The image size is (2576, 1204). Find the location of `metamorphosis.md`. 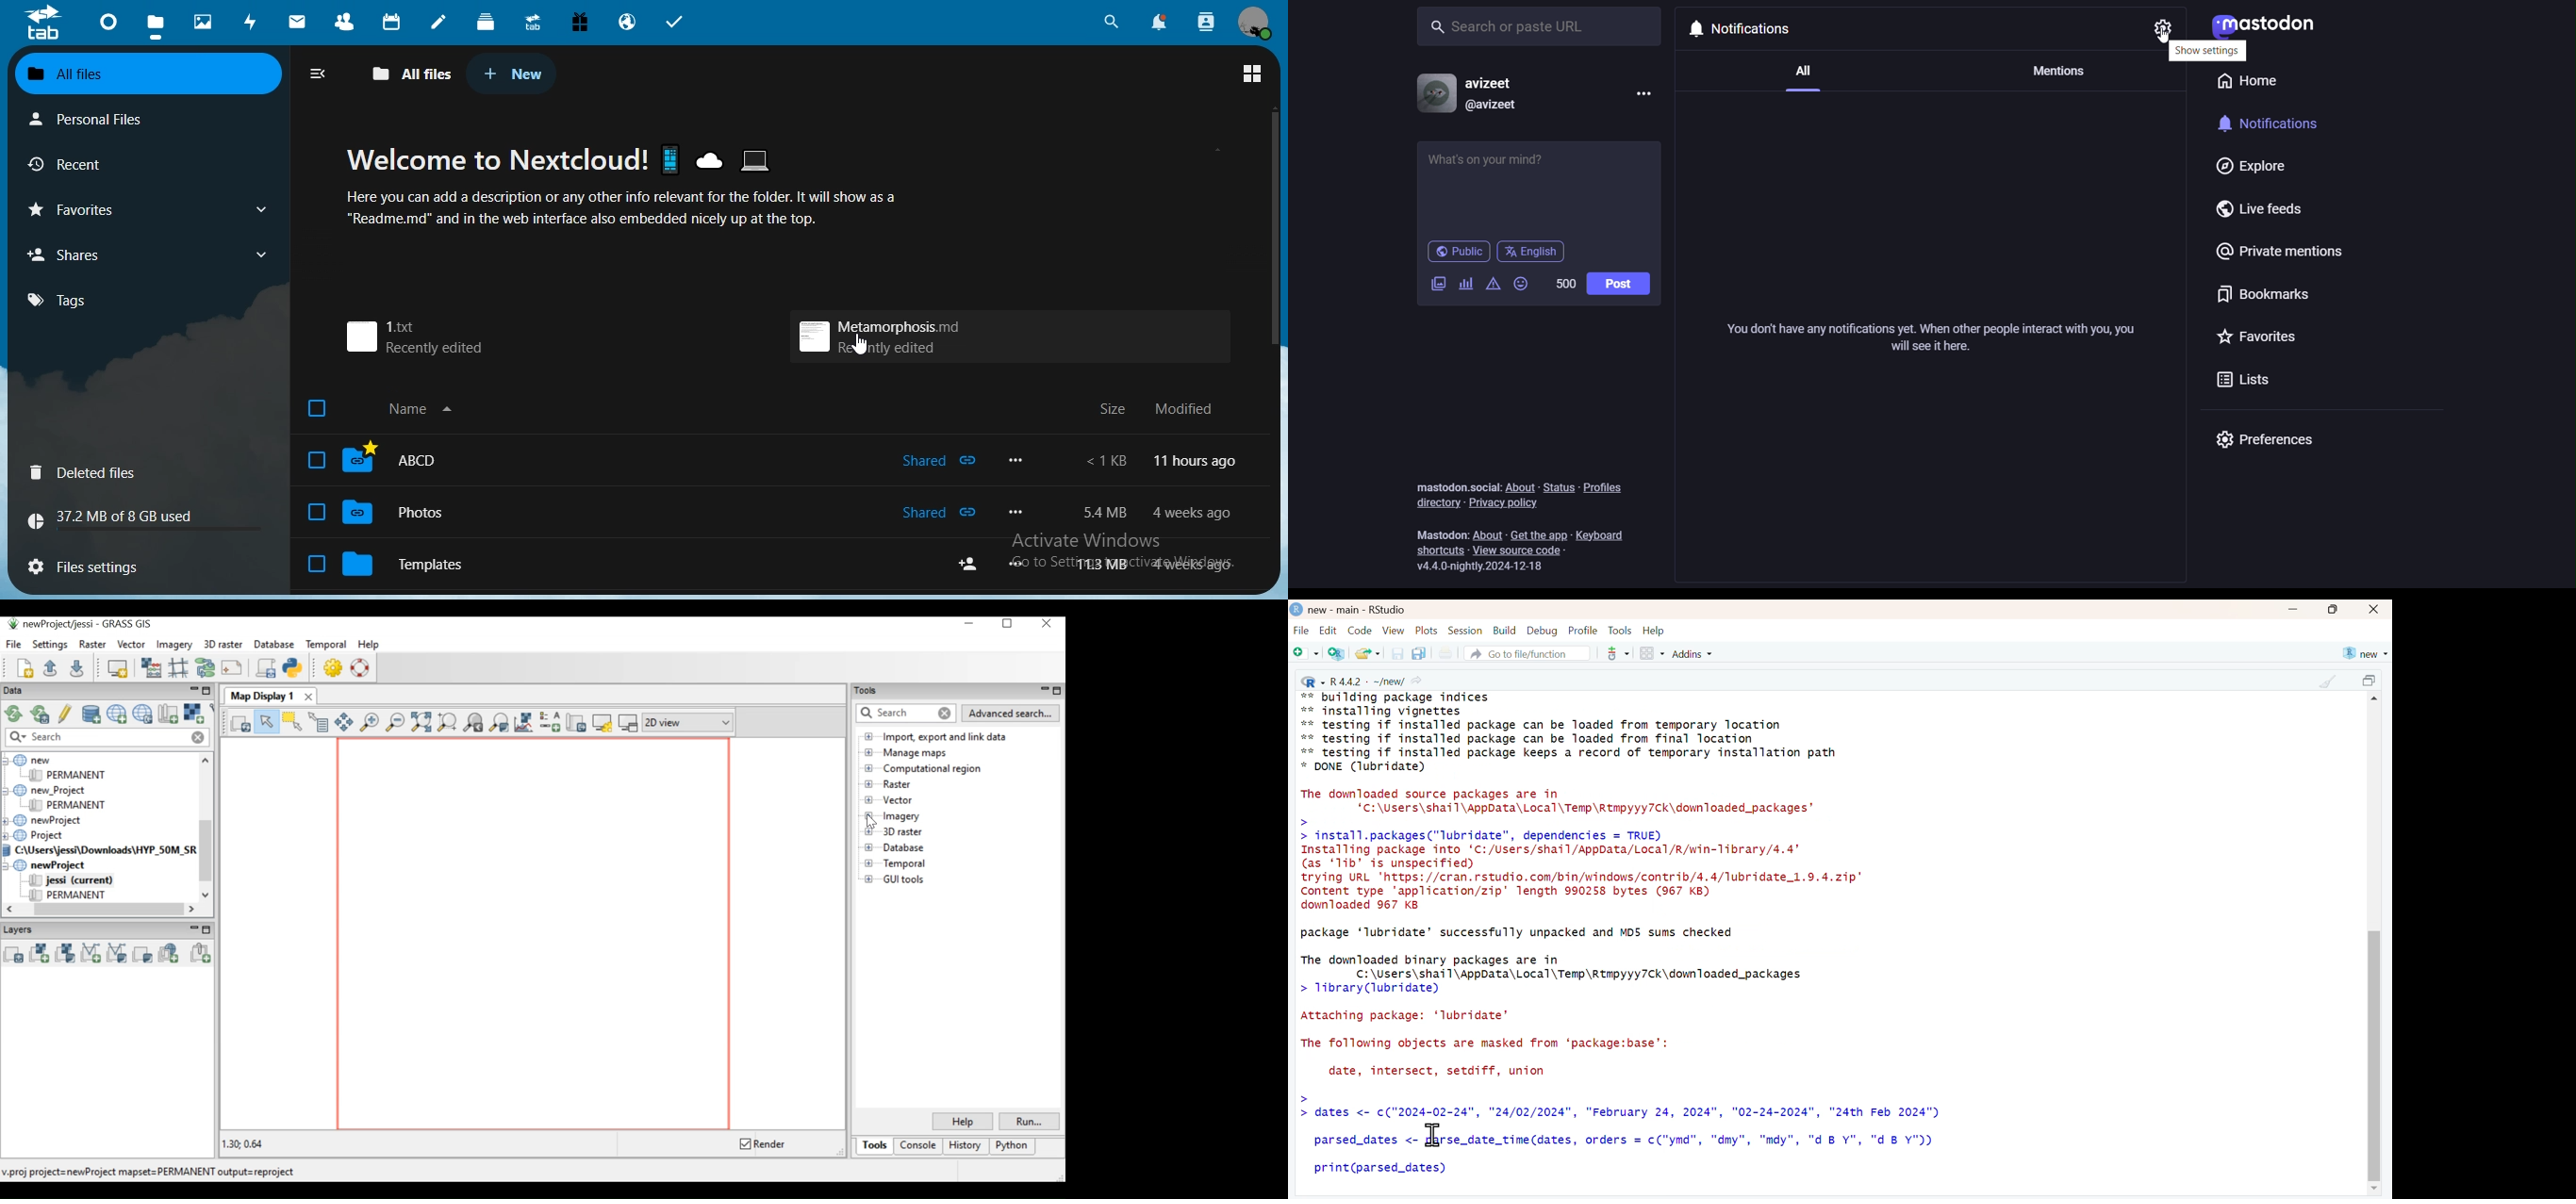

metamorphosis.md is located at coordinates (886, 335).